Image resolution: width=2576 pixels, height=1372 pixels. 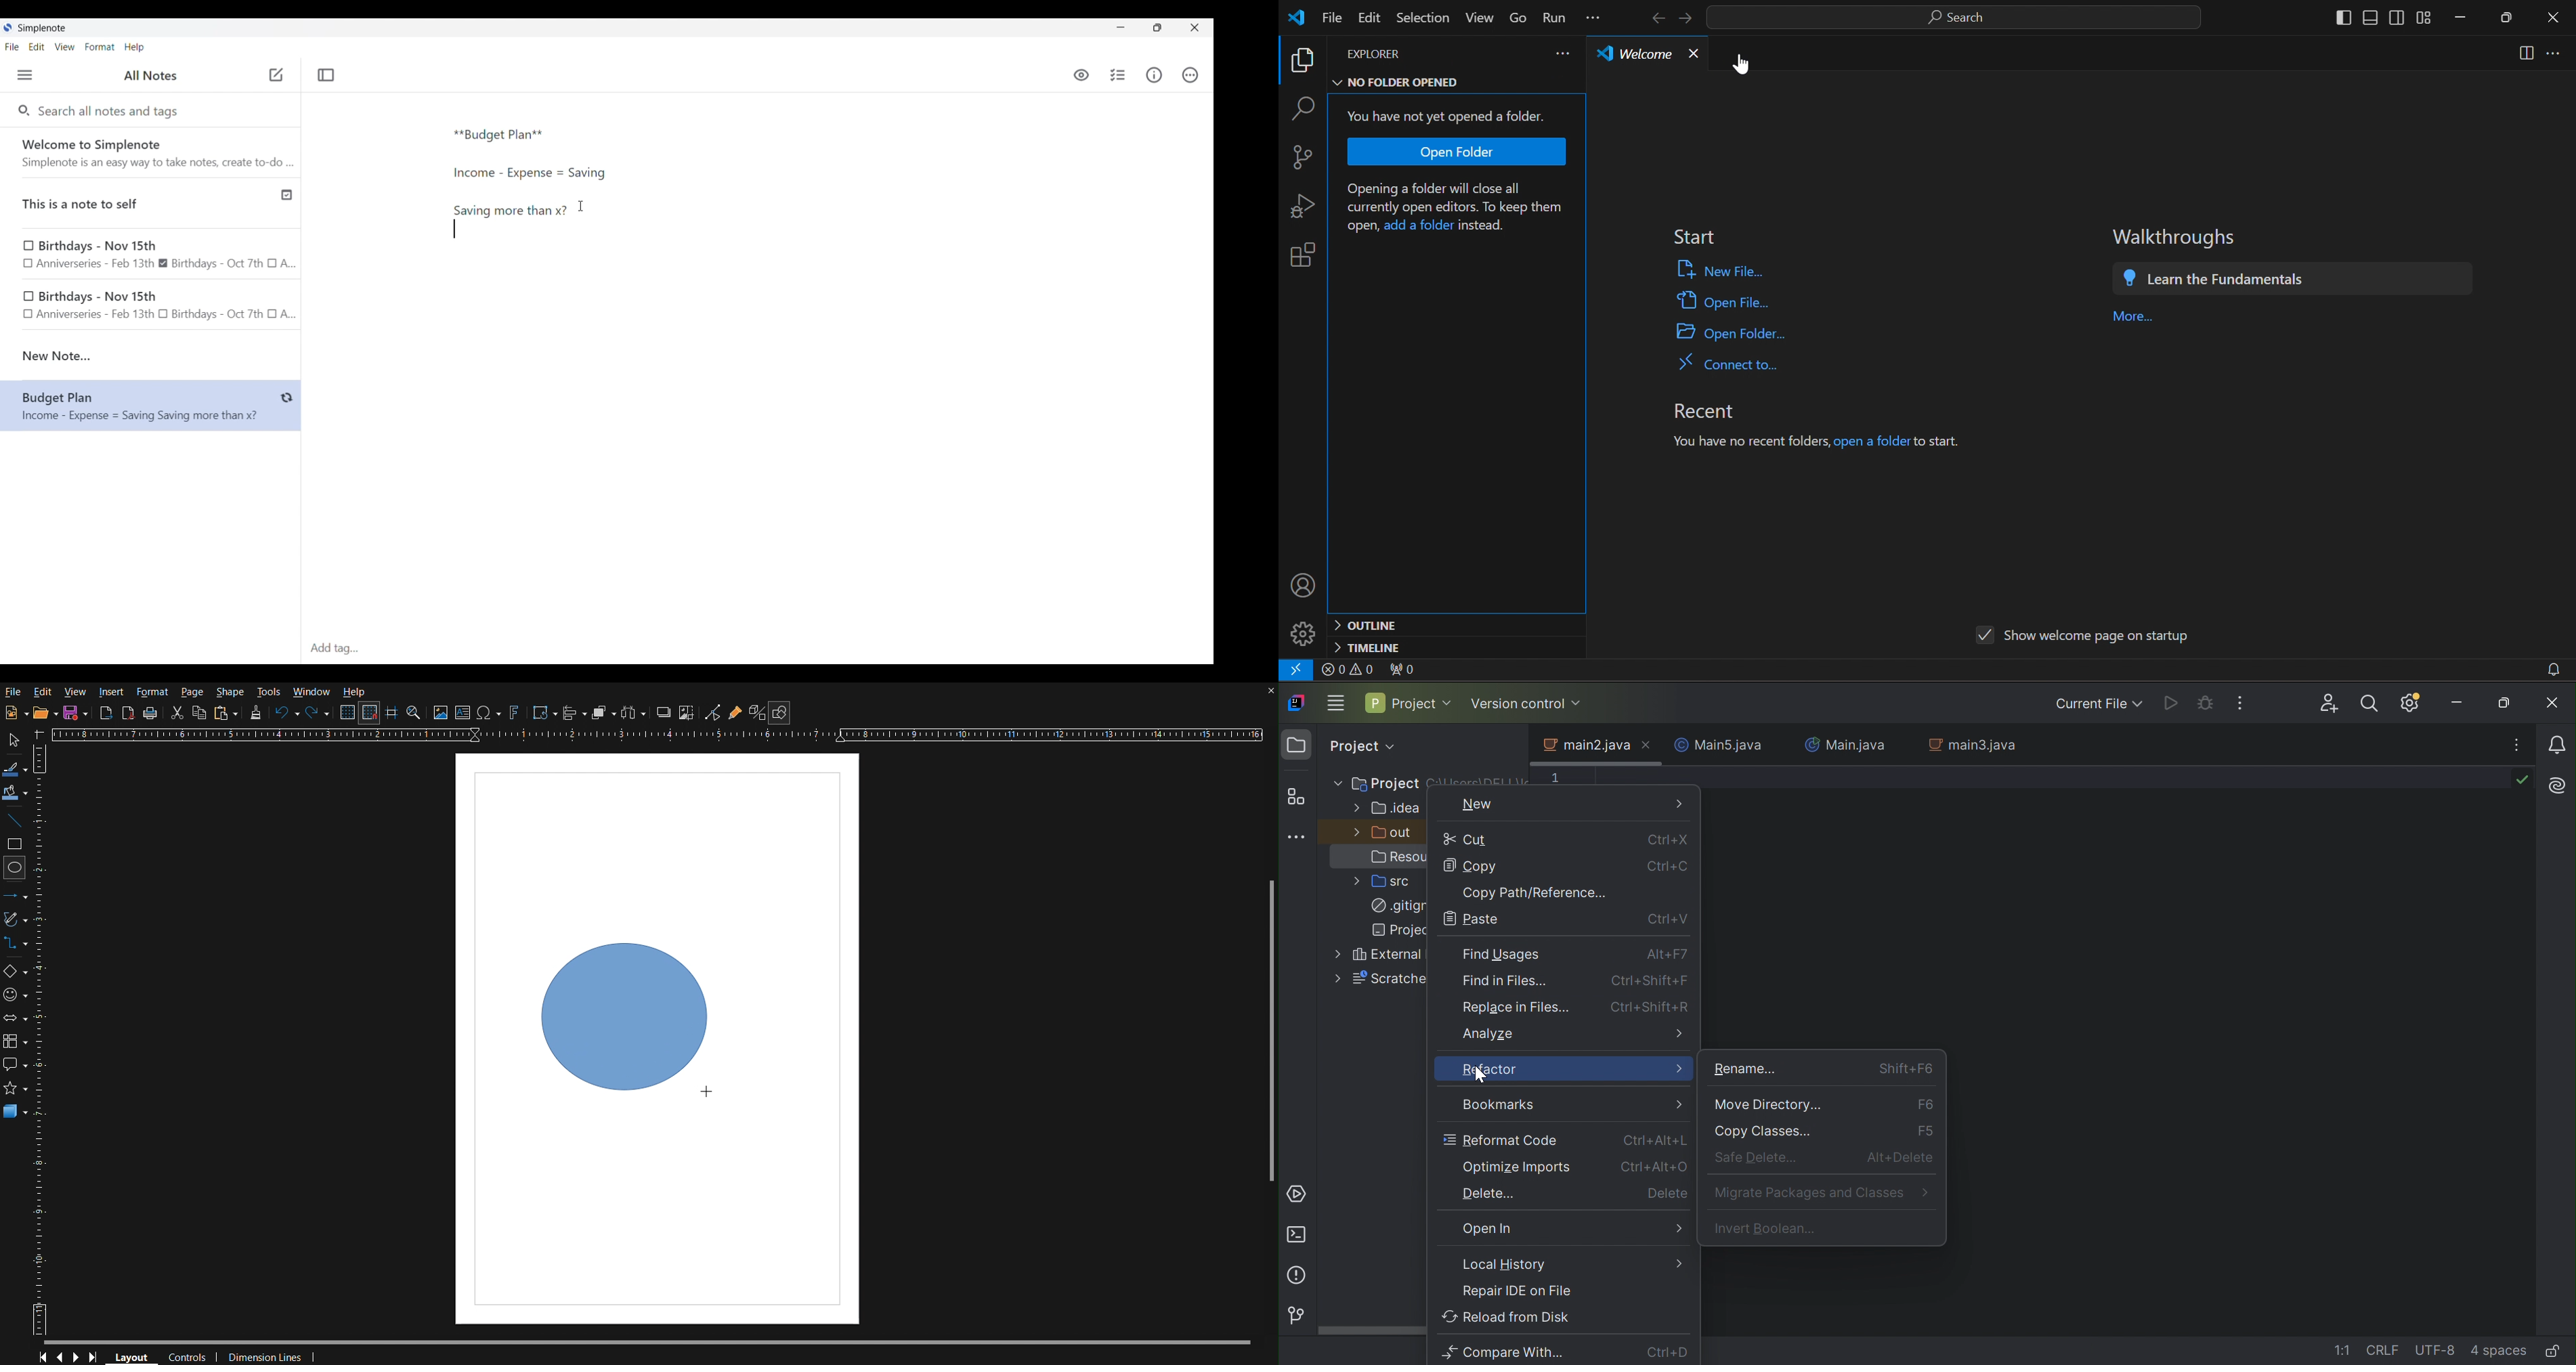 What do you see at coordinates (414, 714) in the screenshot?
I see `Zoom and Pan` at bounding box center [414, 714].